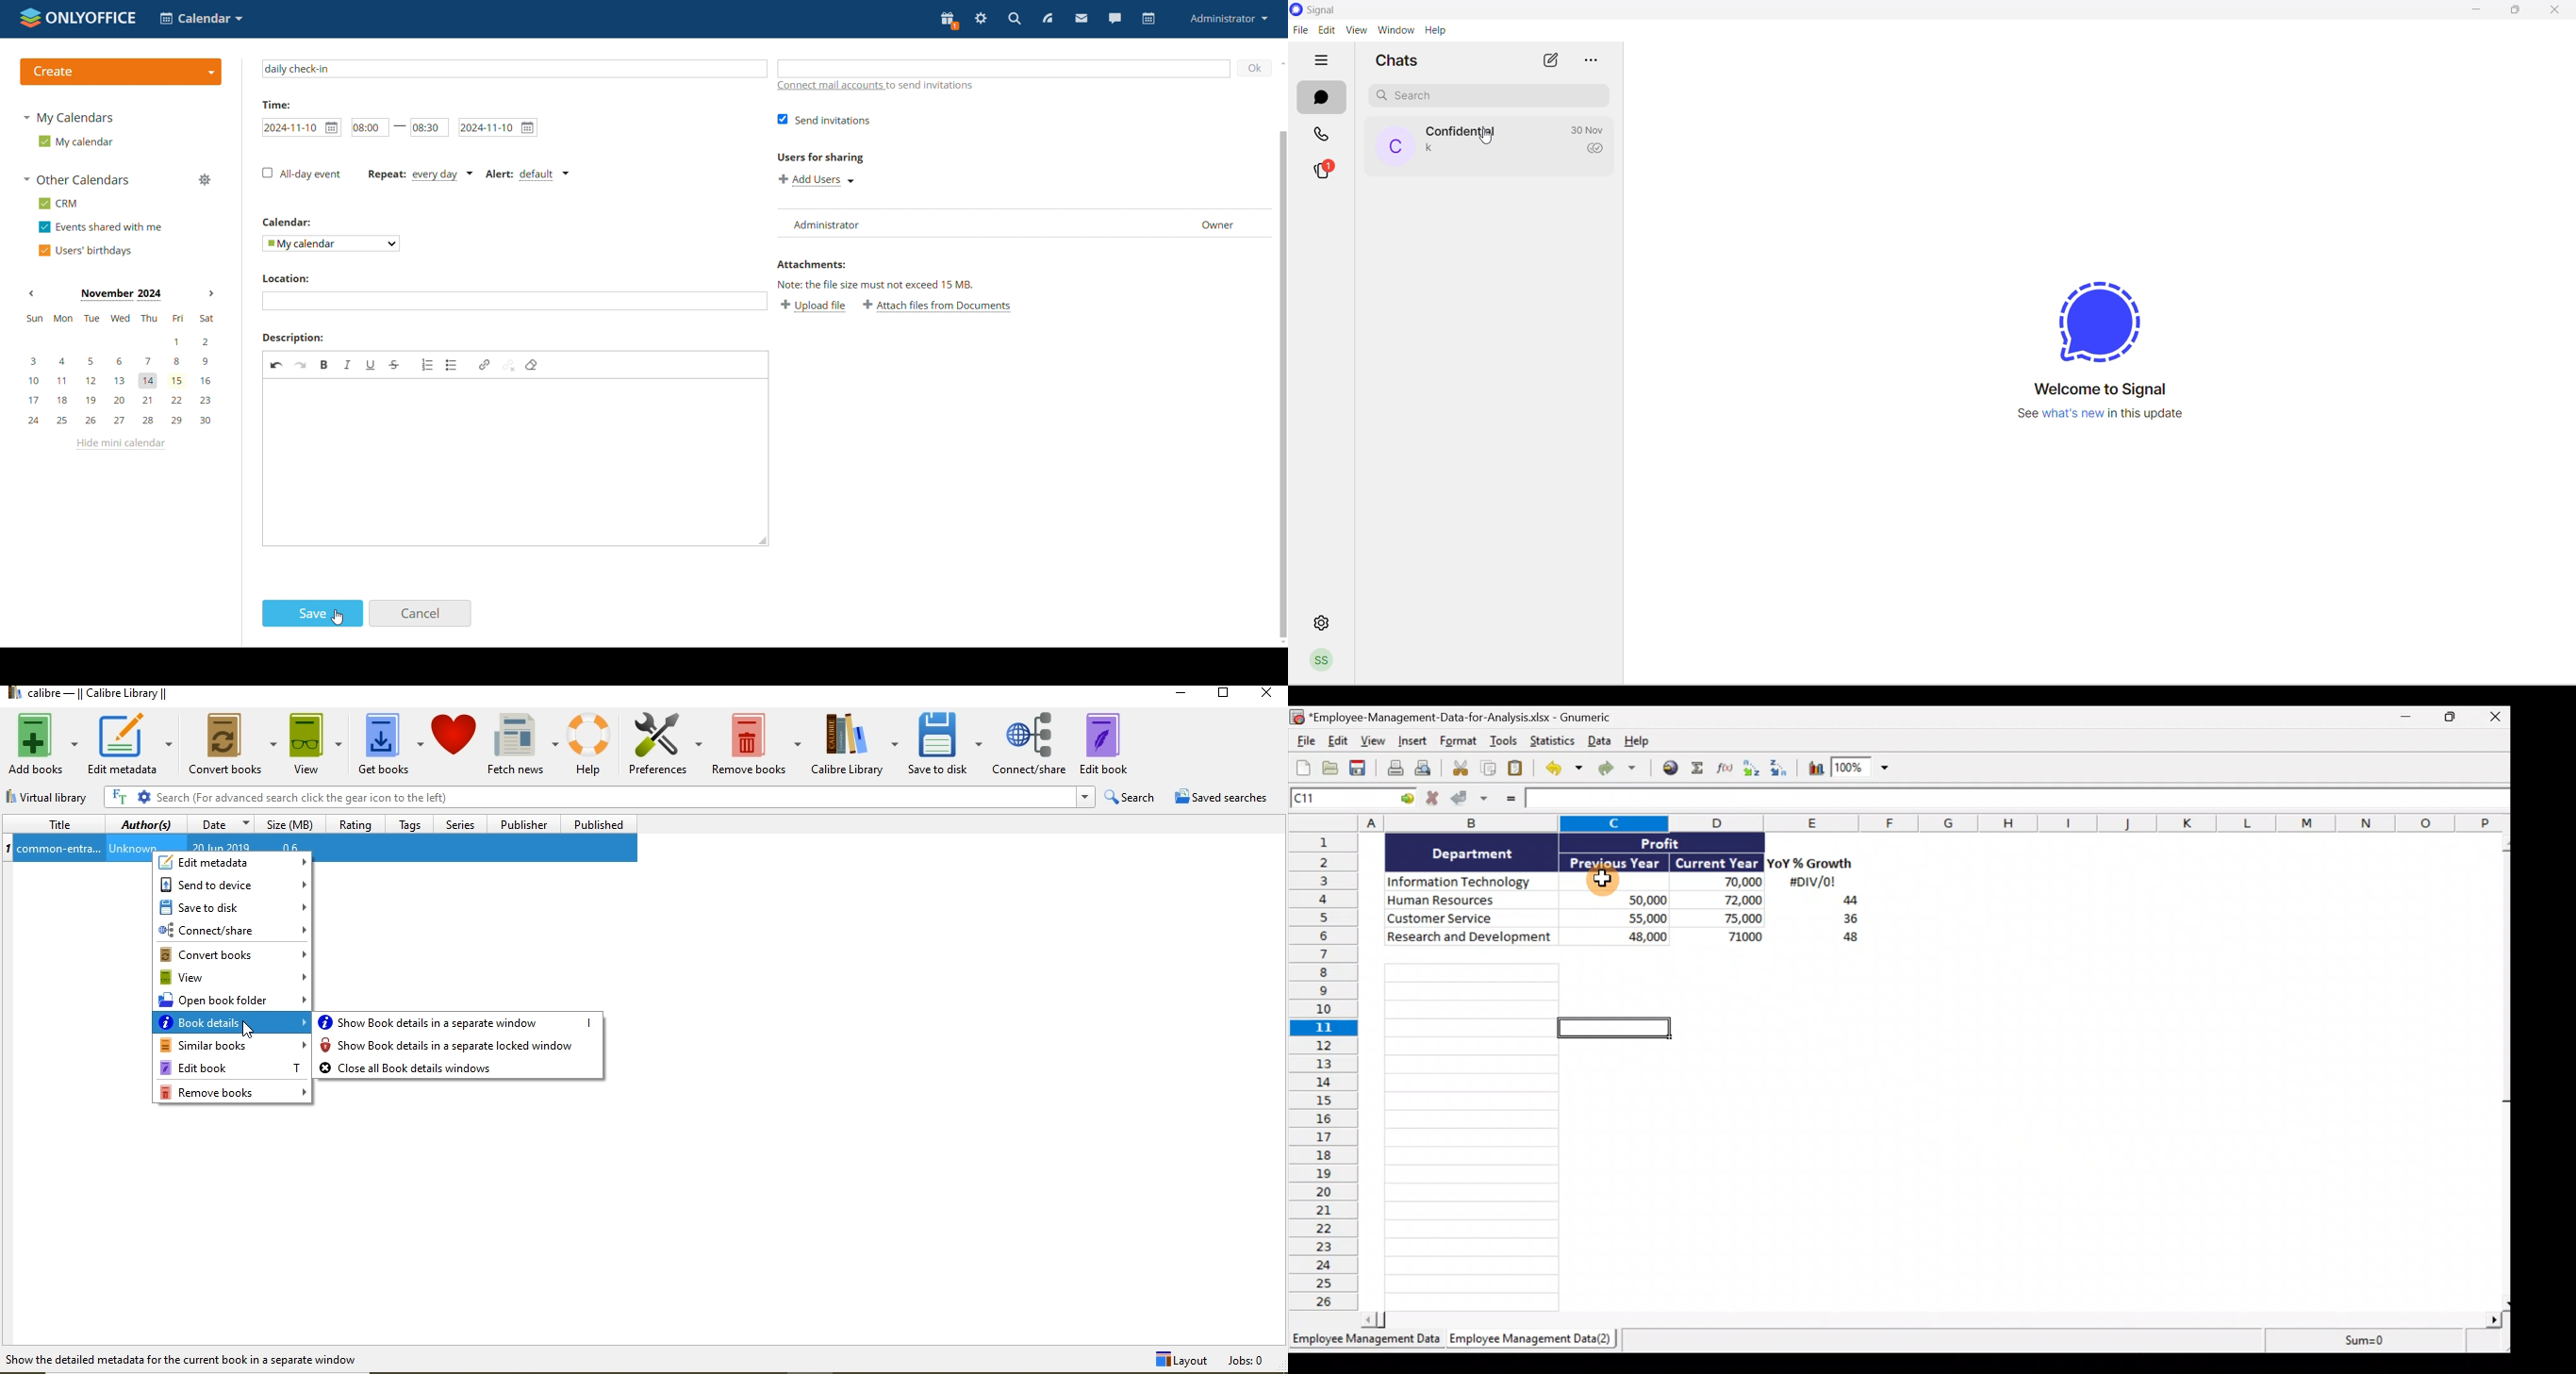 Image resolution: width=2576 pixels, height=1400 pixels. What do you see at coordinates (1725, 919) in the screenshot?
I see `75,000` at bounding box center [1725, 919].